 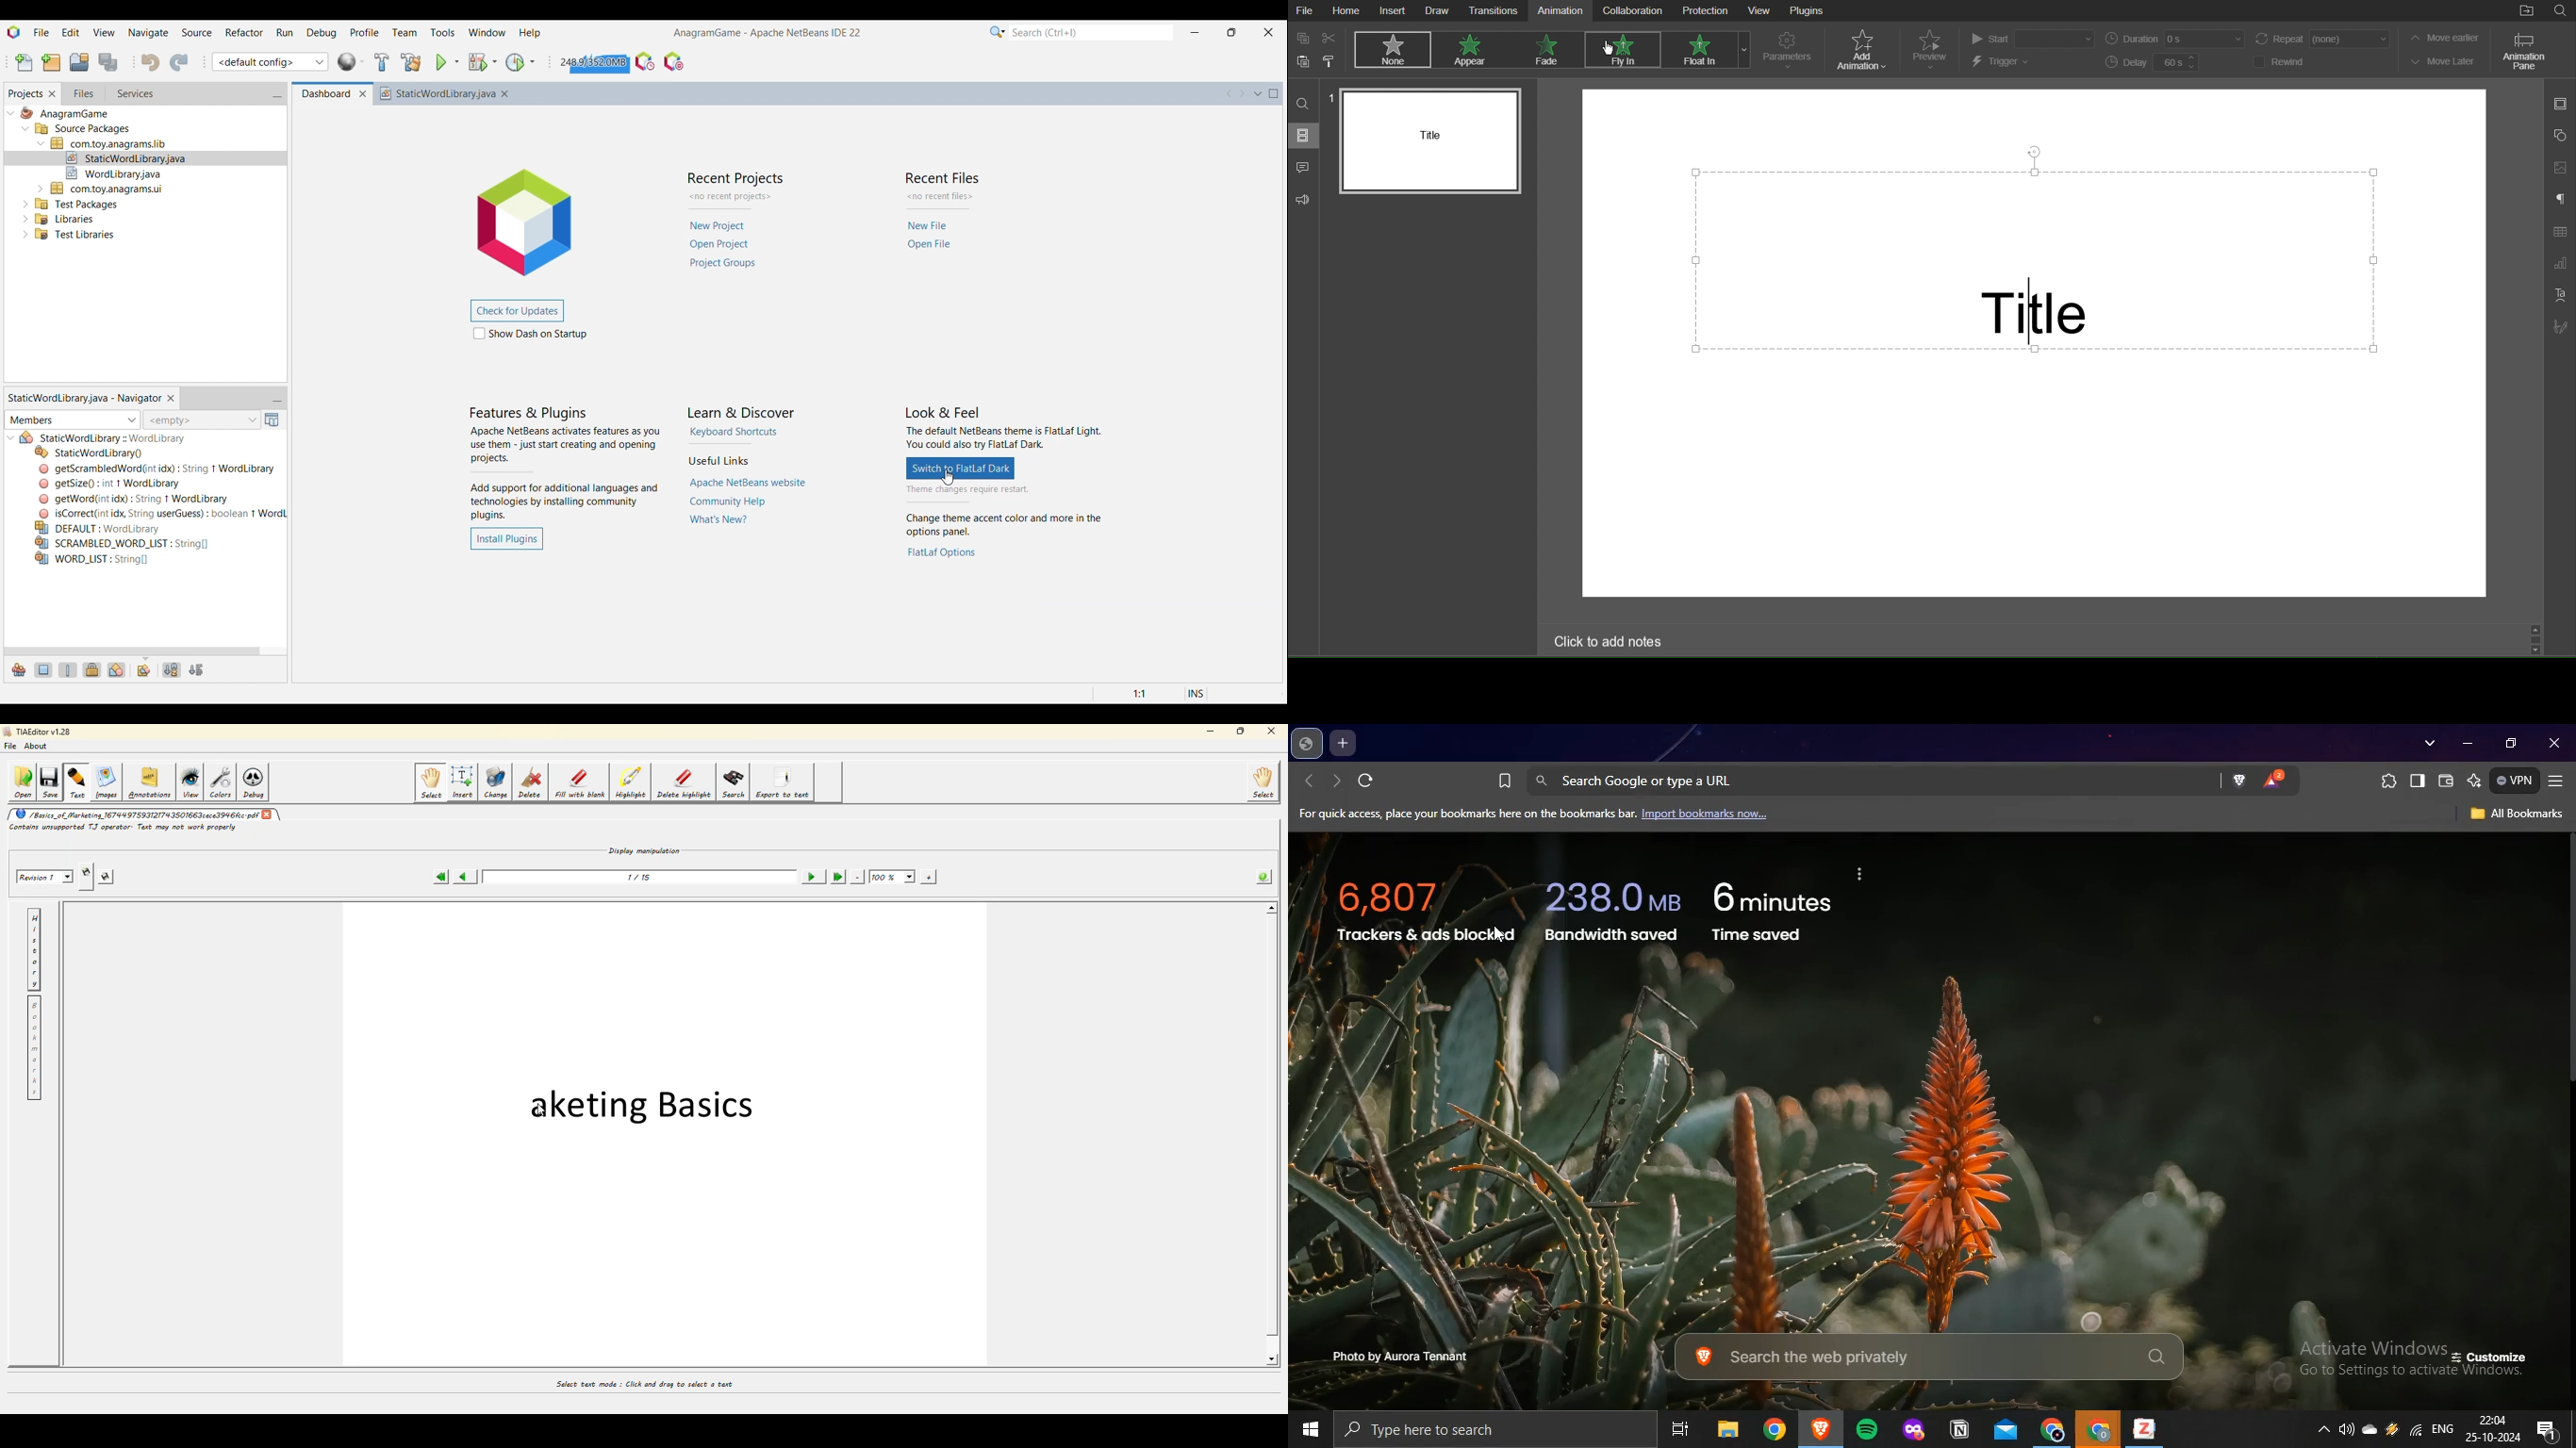 I want to click on Click to go to current Profile project selection, so click(x=515, y=62).